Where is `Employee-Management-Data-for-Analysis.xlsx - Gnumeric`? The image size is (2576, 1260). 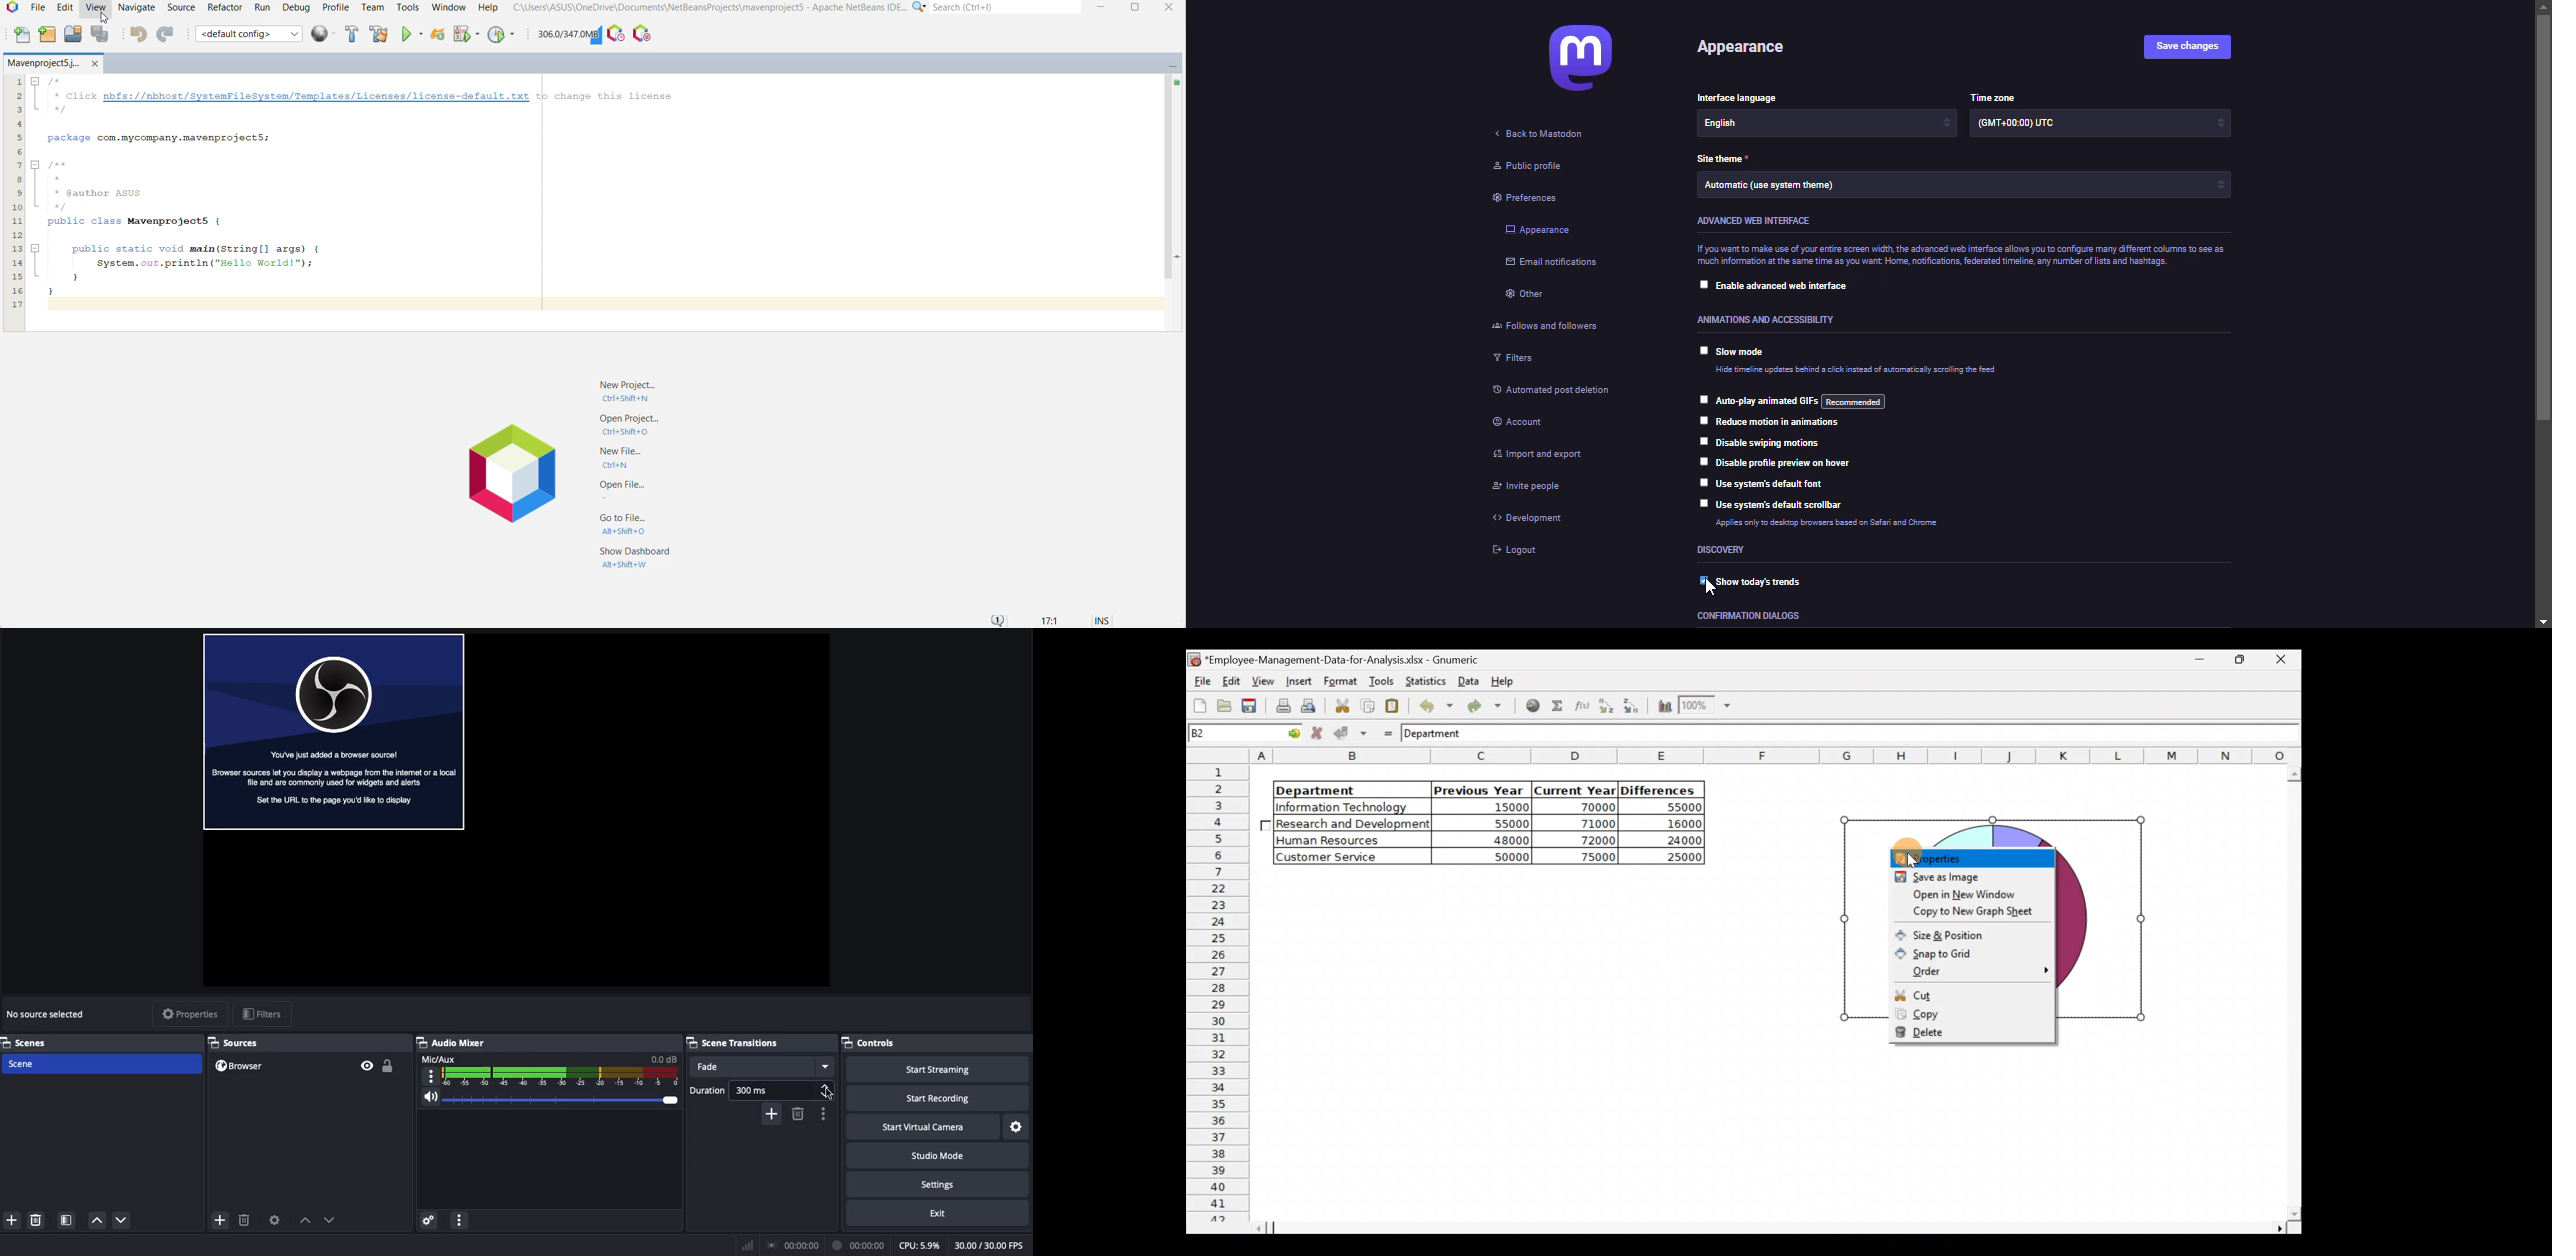 Employee-Management-Data-for-Analysis.xlsx - Gnumeric is located at coordinates (1350, 659).